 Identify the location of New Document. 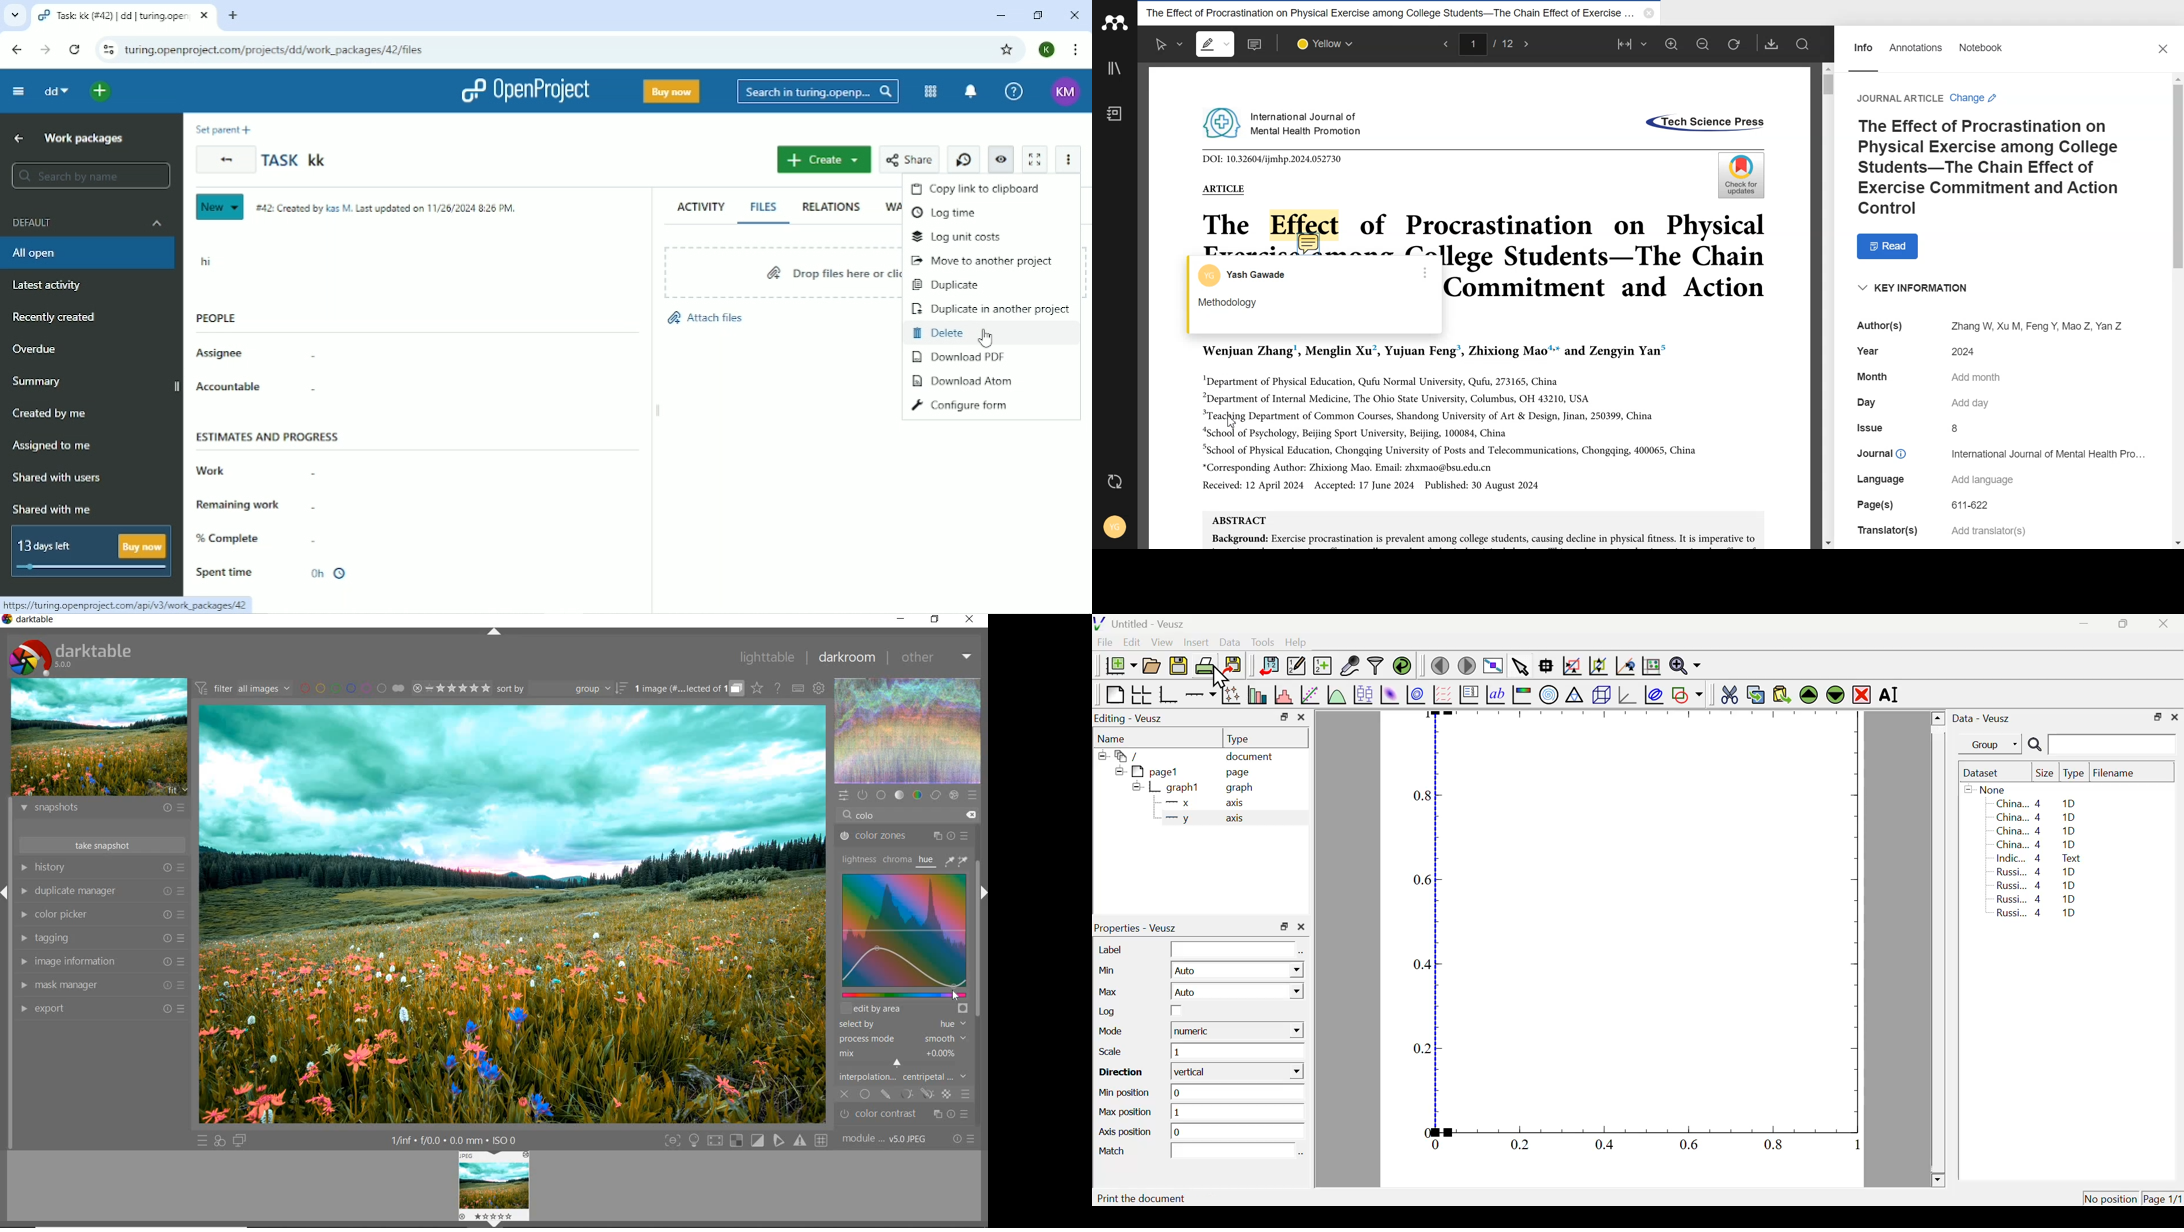
(1120, 666).